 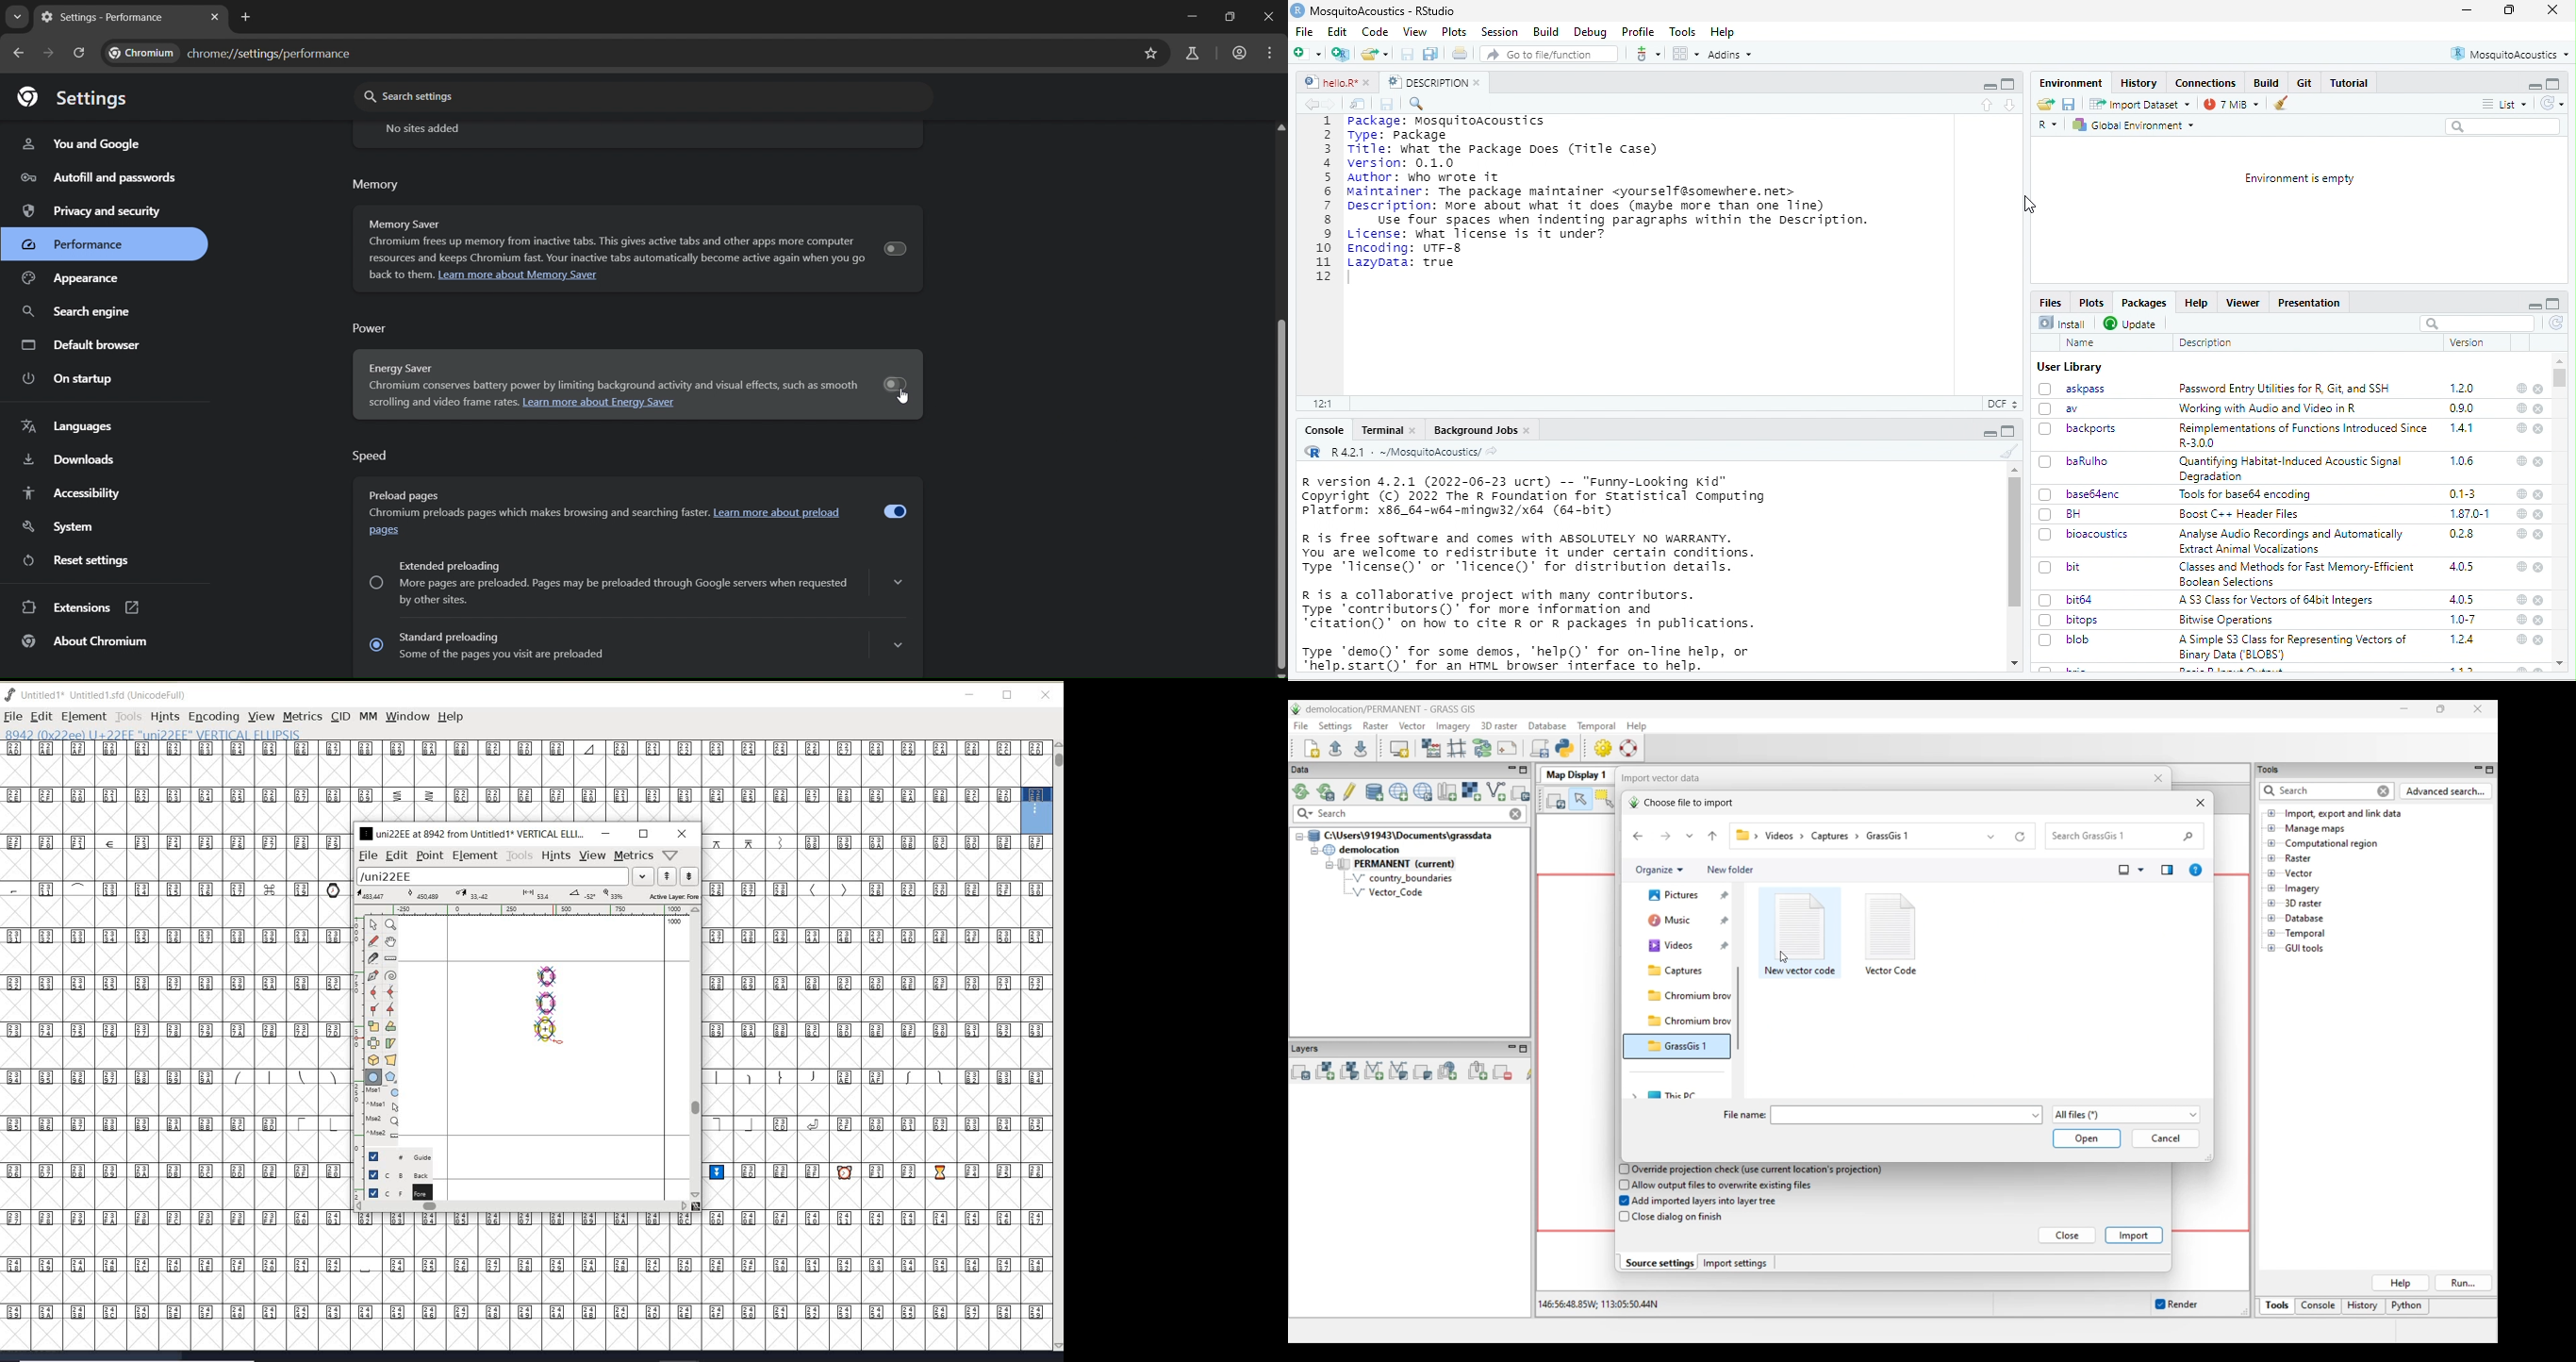 I want to click on full screen, so click(x=2508, y=9).